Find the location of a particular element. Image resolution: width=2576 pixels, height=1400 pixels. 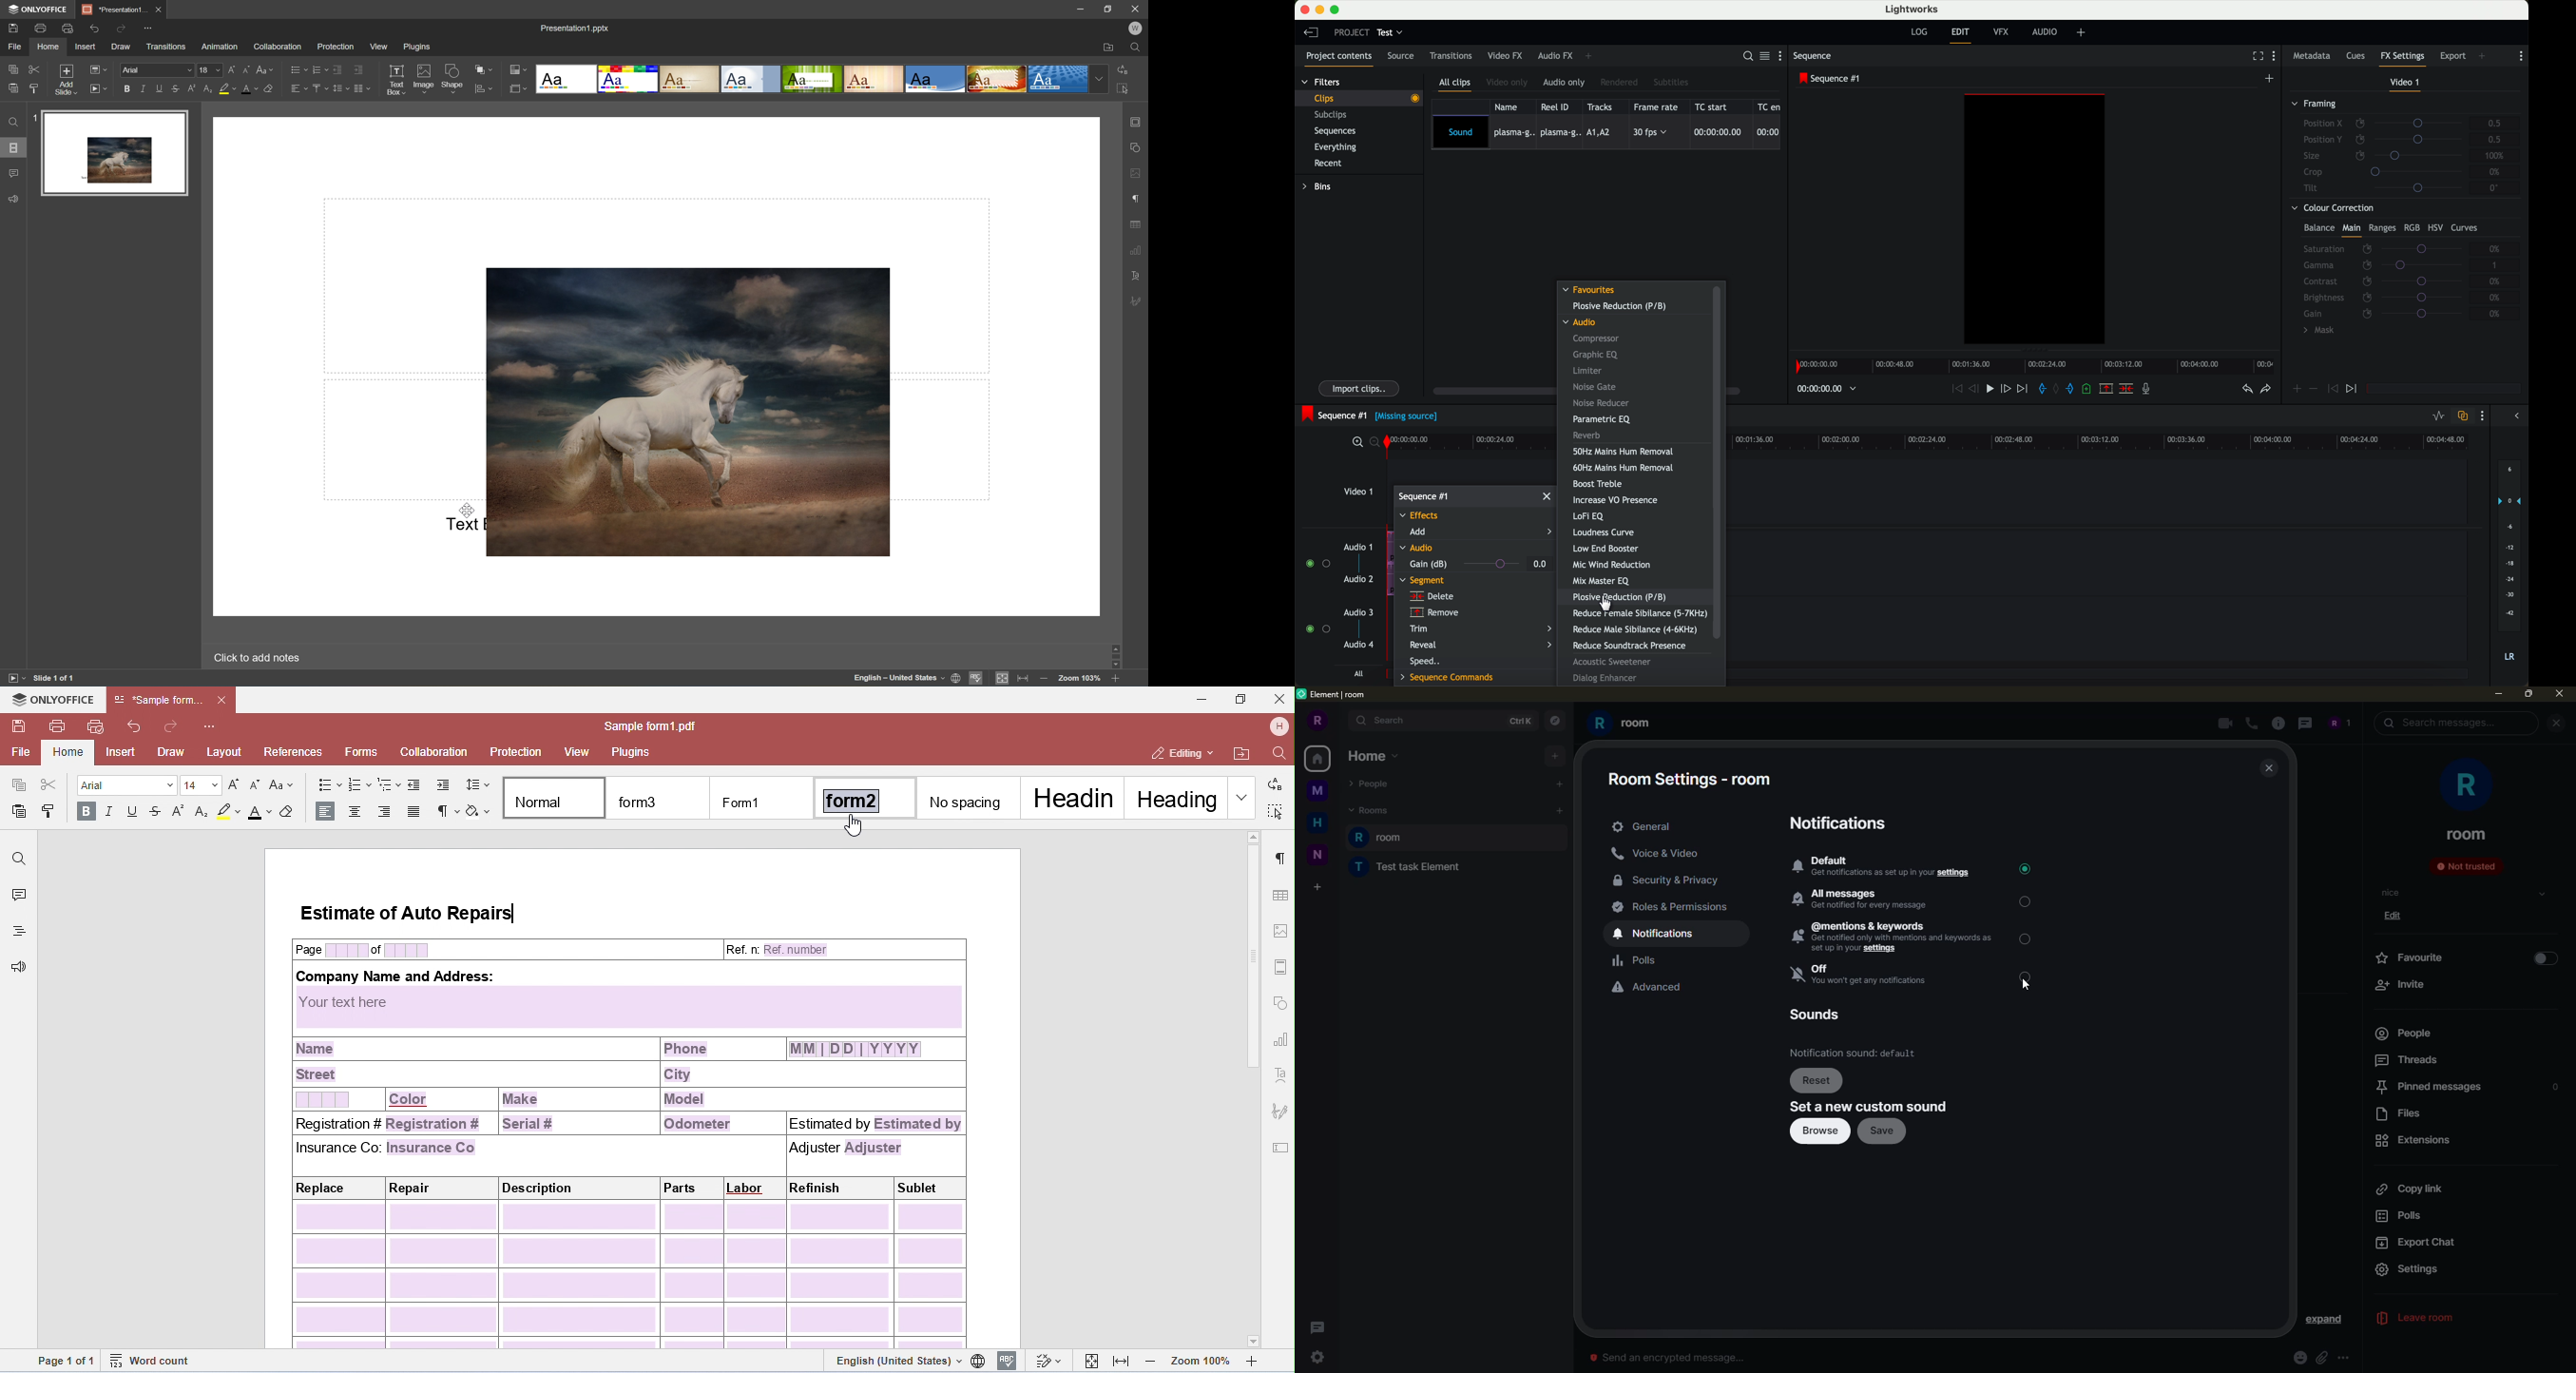

roles& permissions is located at coordinates (1673, 907).